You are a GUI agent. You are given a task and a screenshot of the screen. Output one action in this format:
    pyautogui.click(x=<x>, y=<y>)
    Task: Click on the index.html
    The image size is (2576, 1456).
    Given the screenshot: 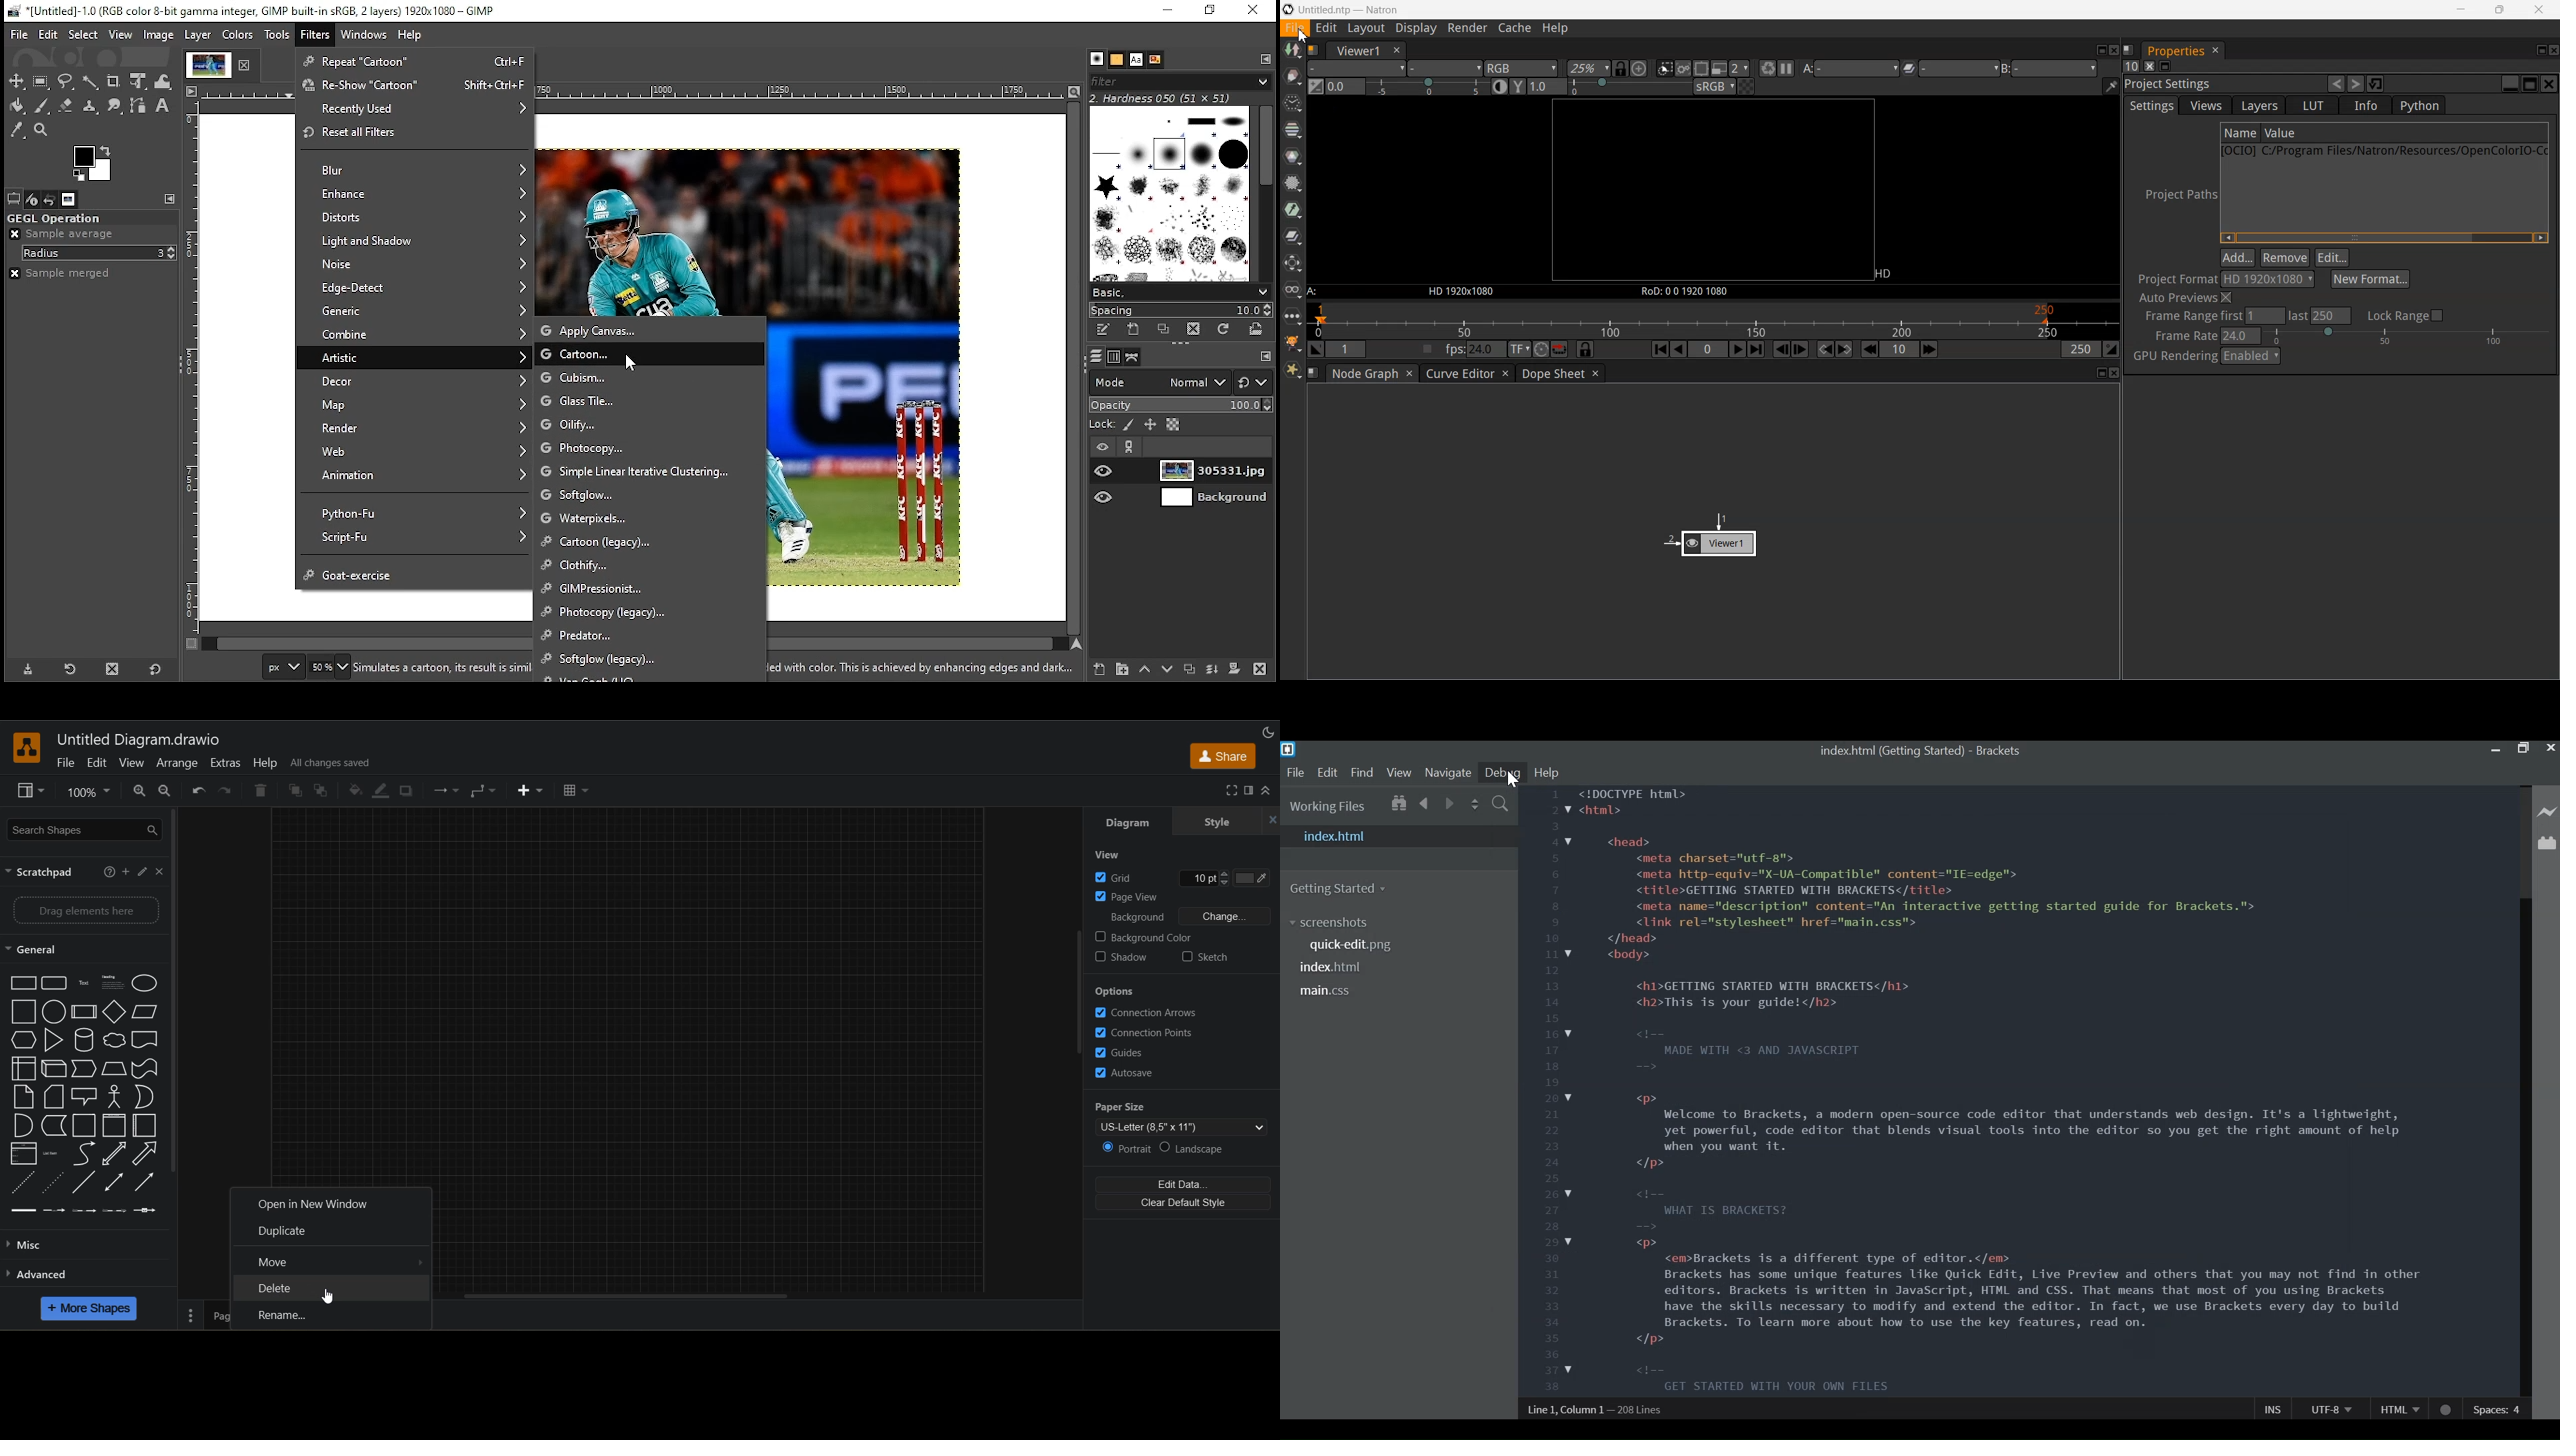 What is the action you would take?
    pyautogui.click(x=1329, y=967)
    